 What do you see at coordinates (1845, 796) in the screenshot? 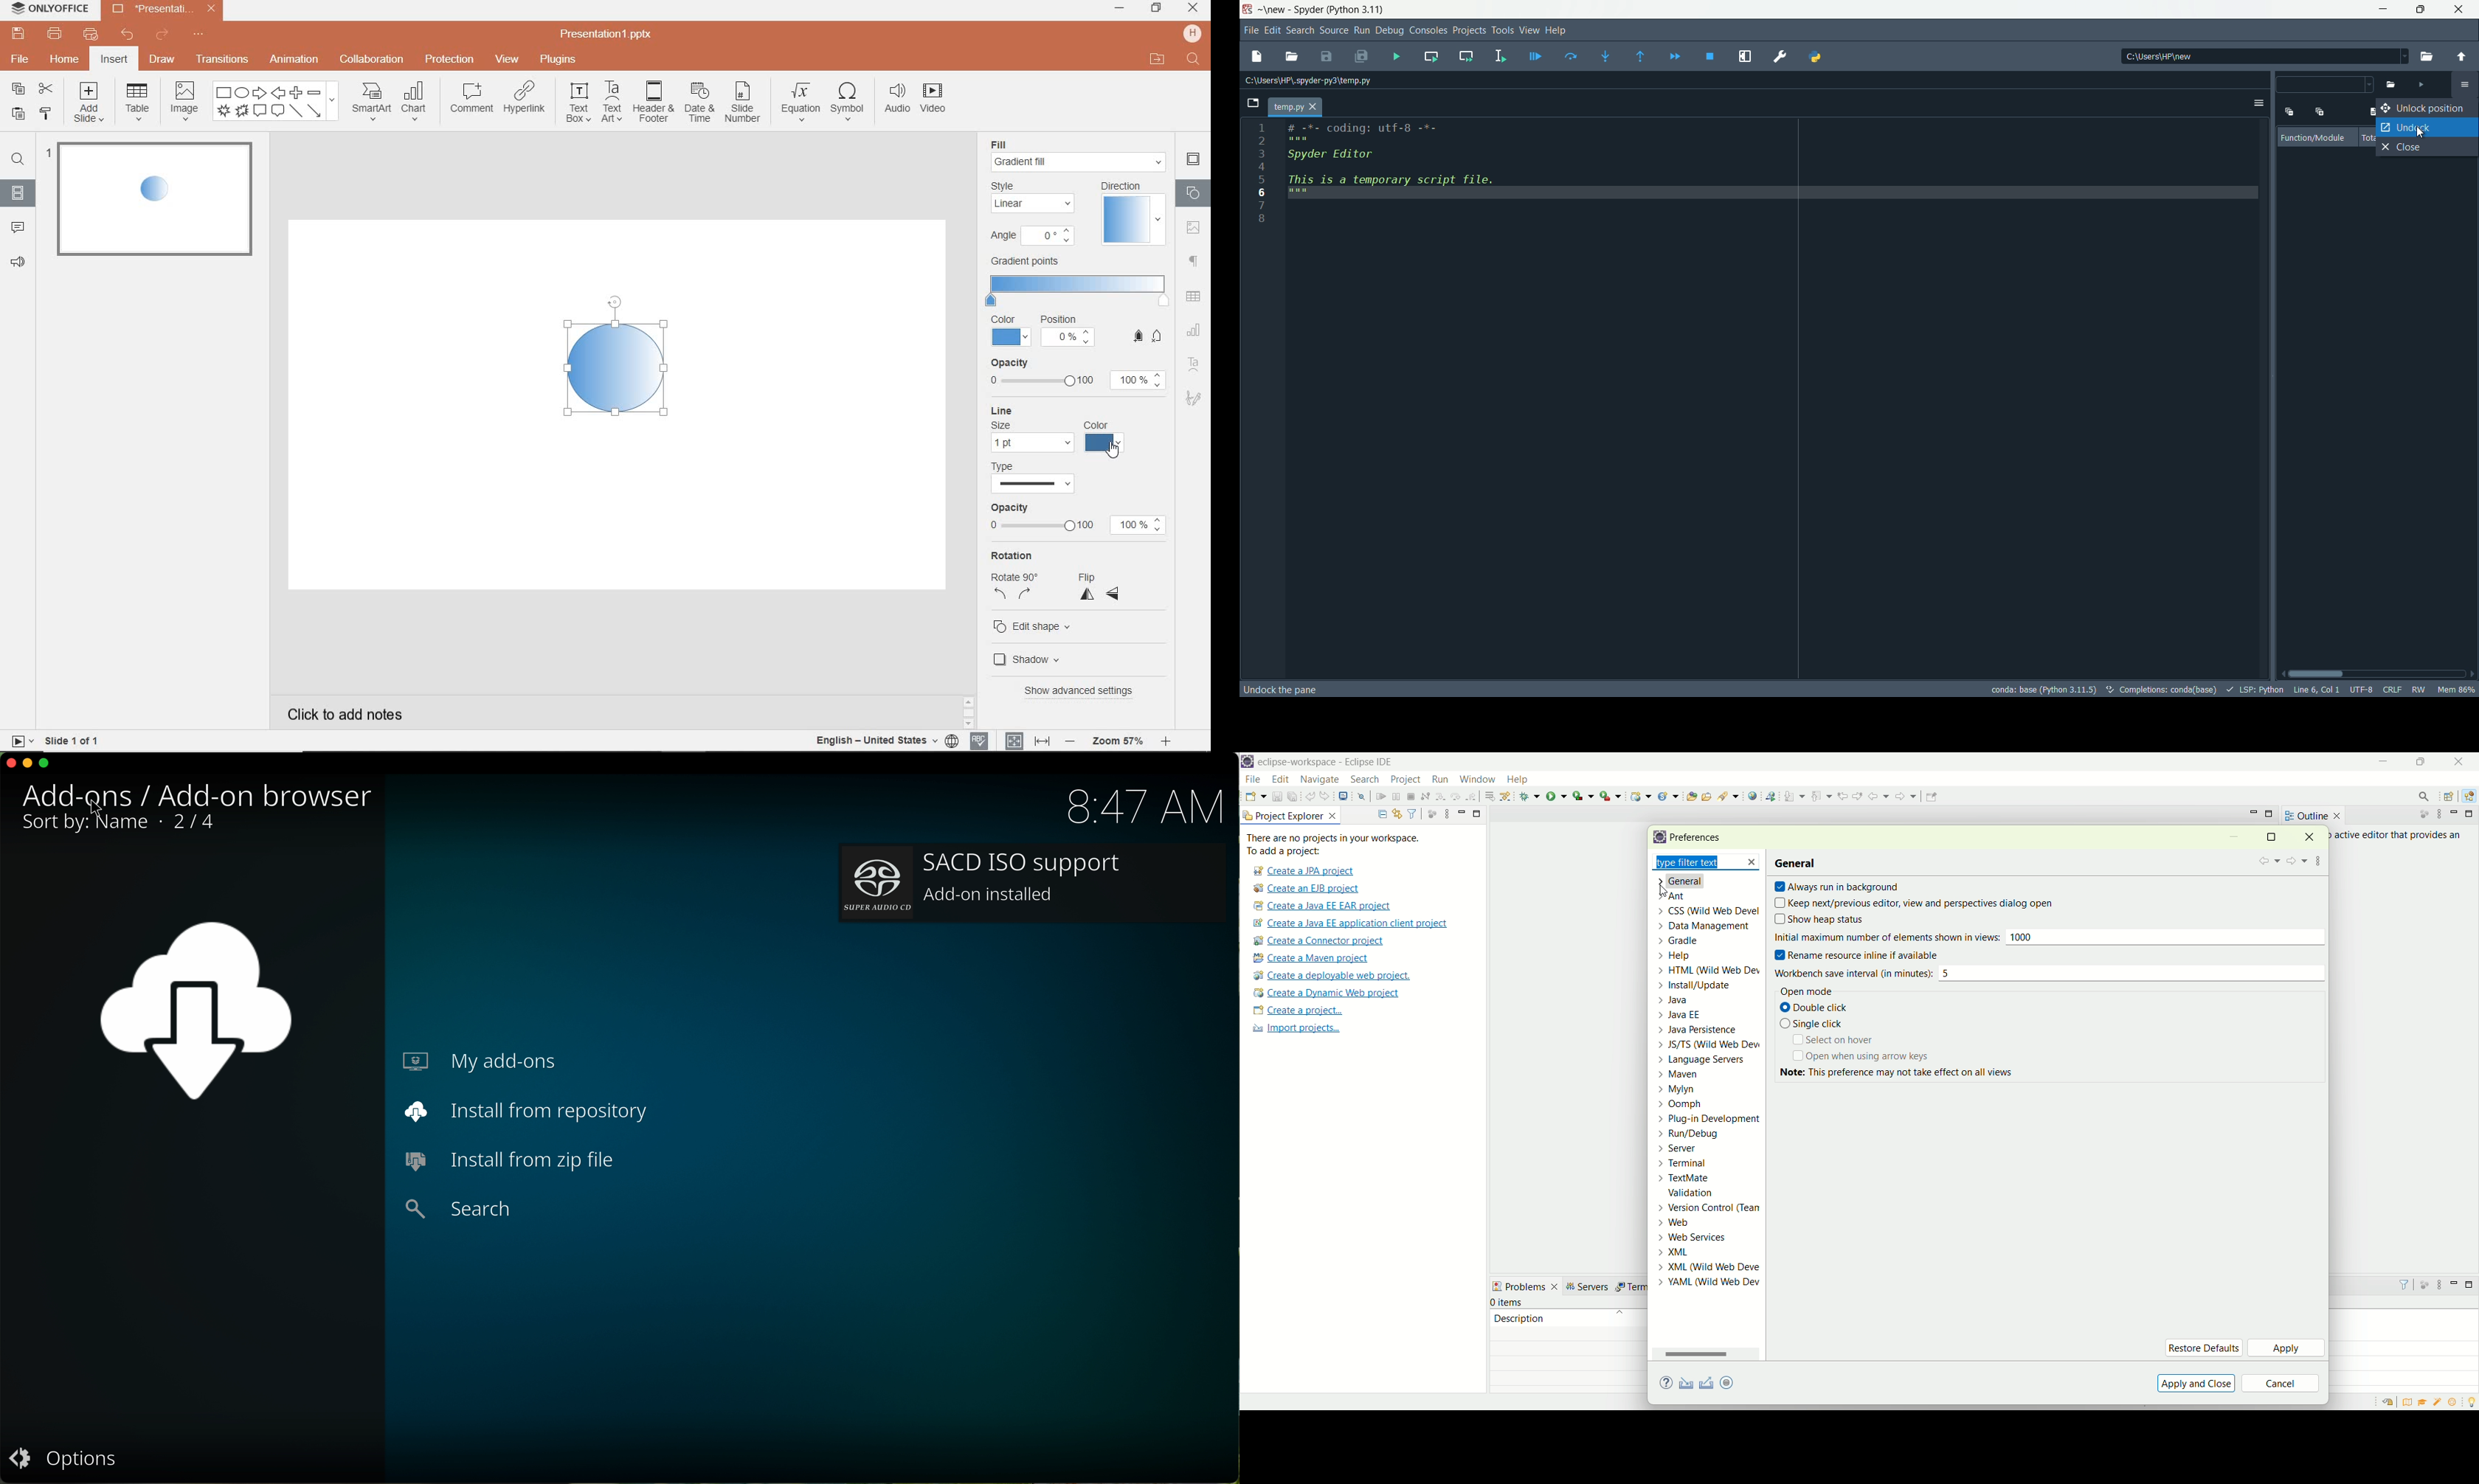
I see `previous edit location` at bounding box center [1845, 796].